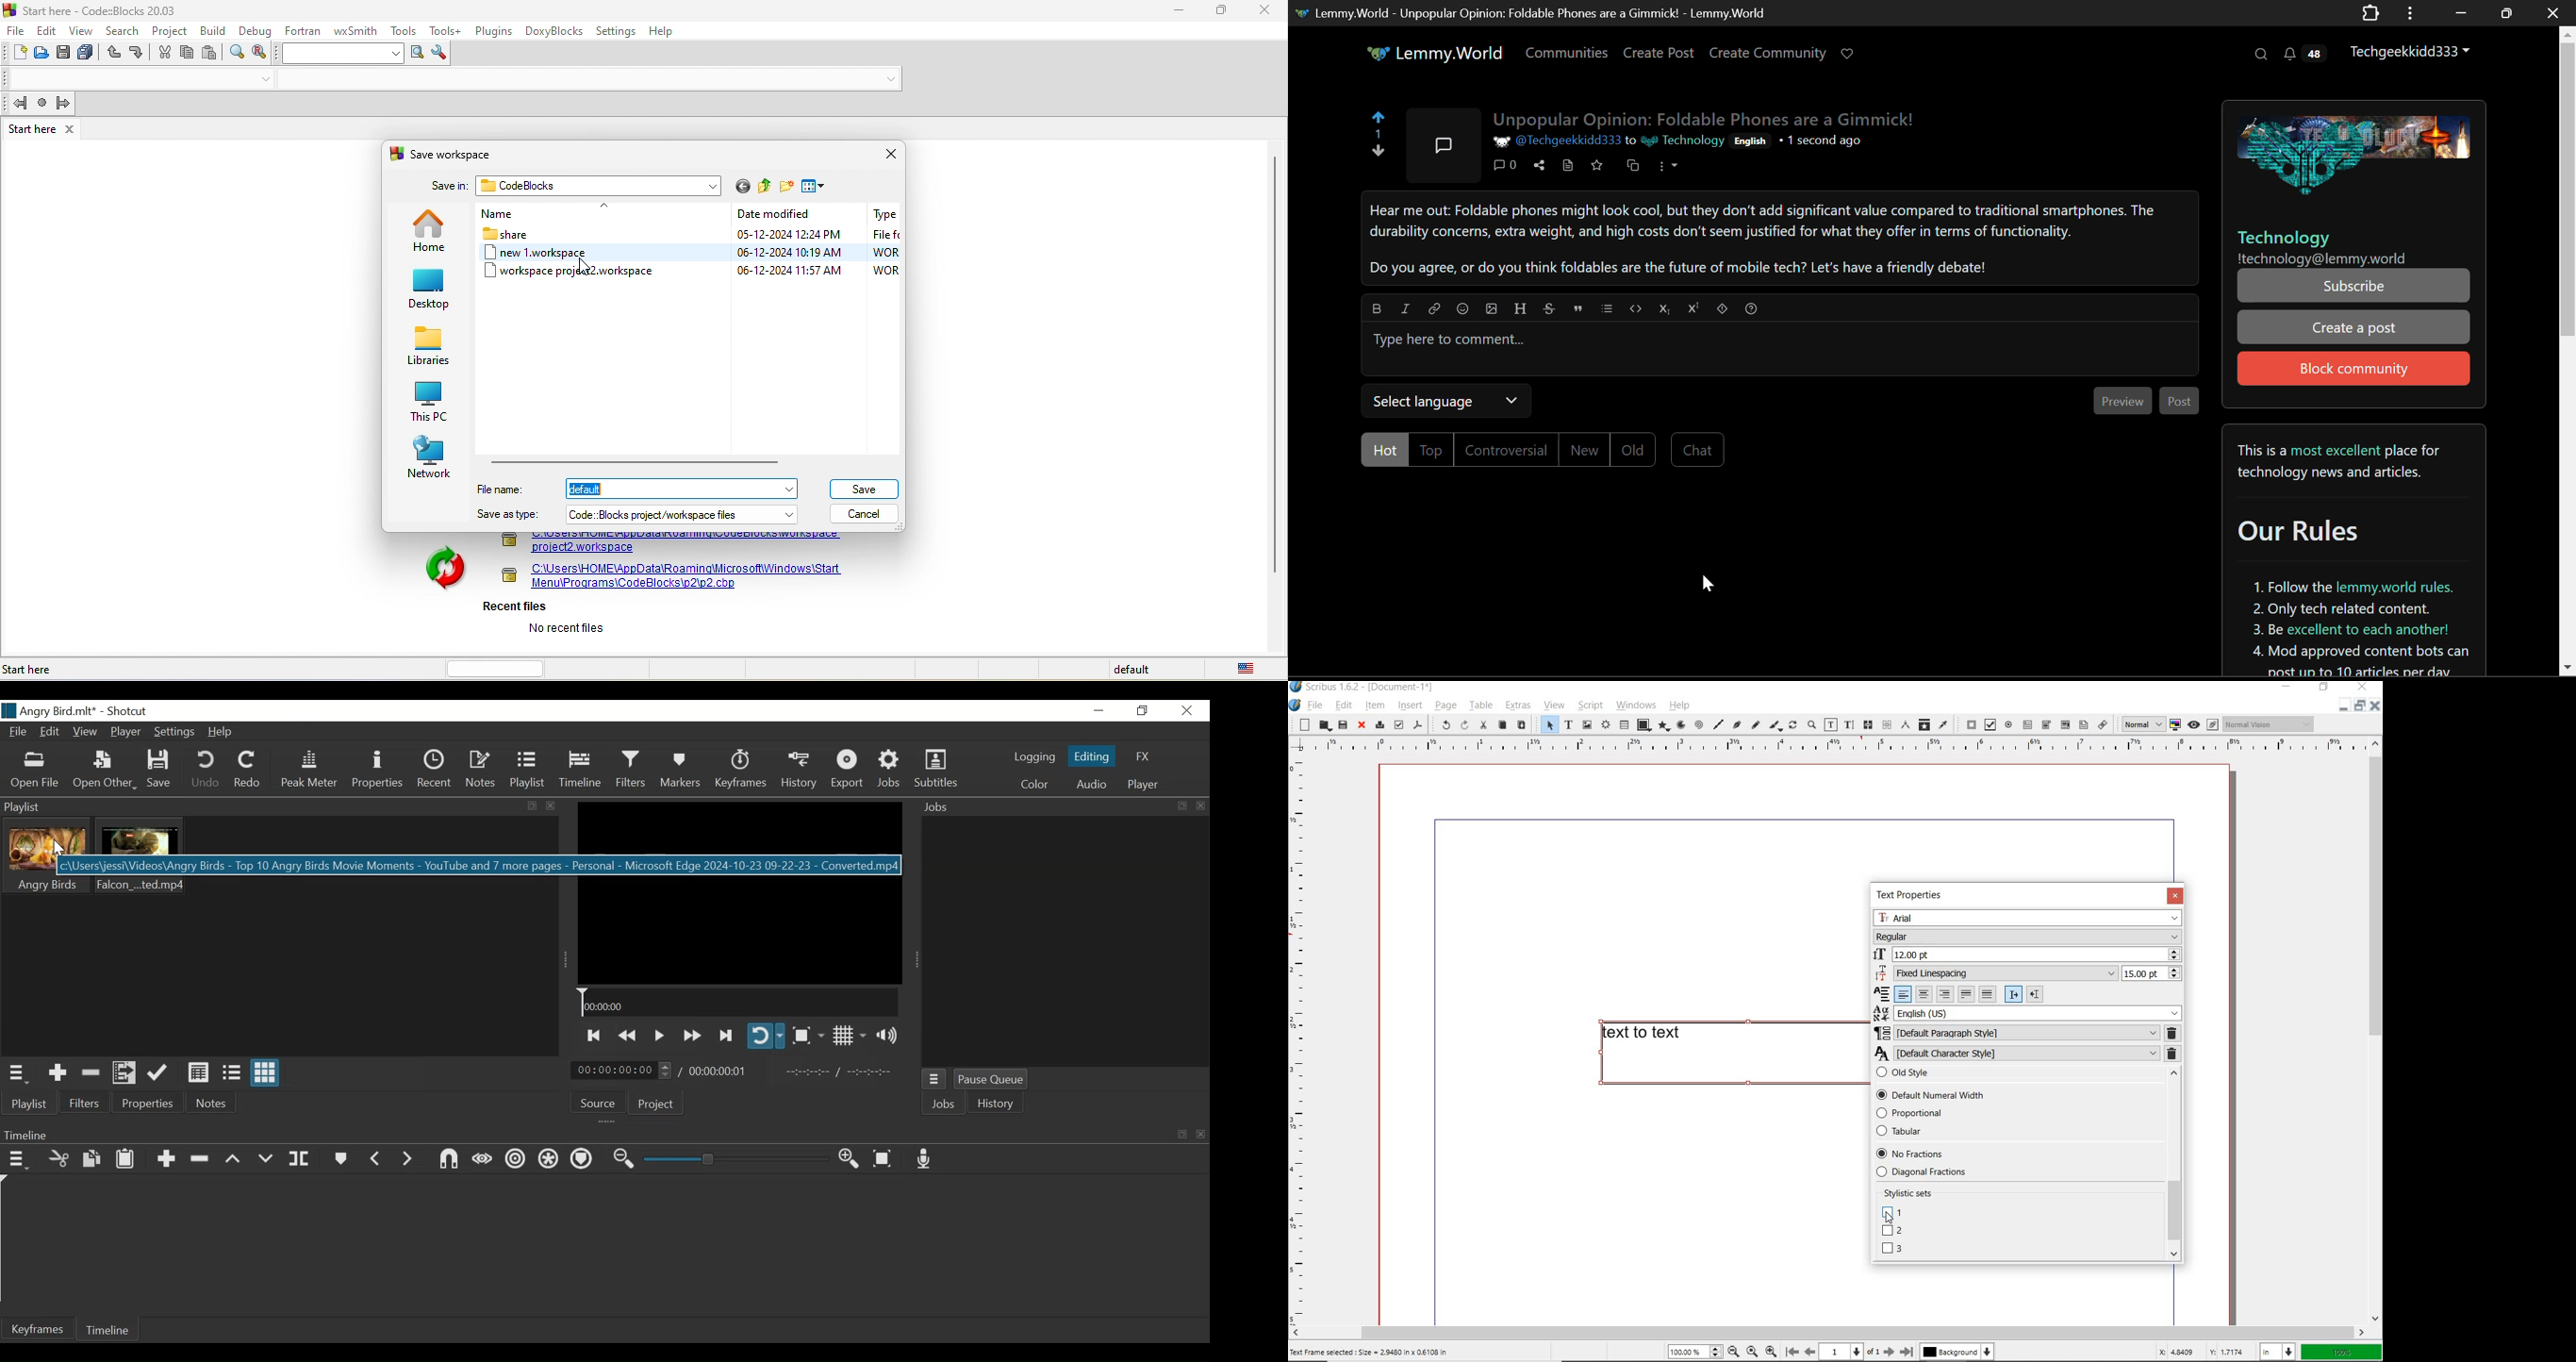 The image size is (2576, 1372). Describe the element at coordinates (1366, 689) in the screenshot. I see `Scribus 1.6.2 - [Document-1*]` at that location.